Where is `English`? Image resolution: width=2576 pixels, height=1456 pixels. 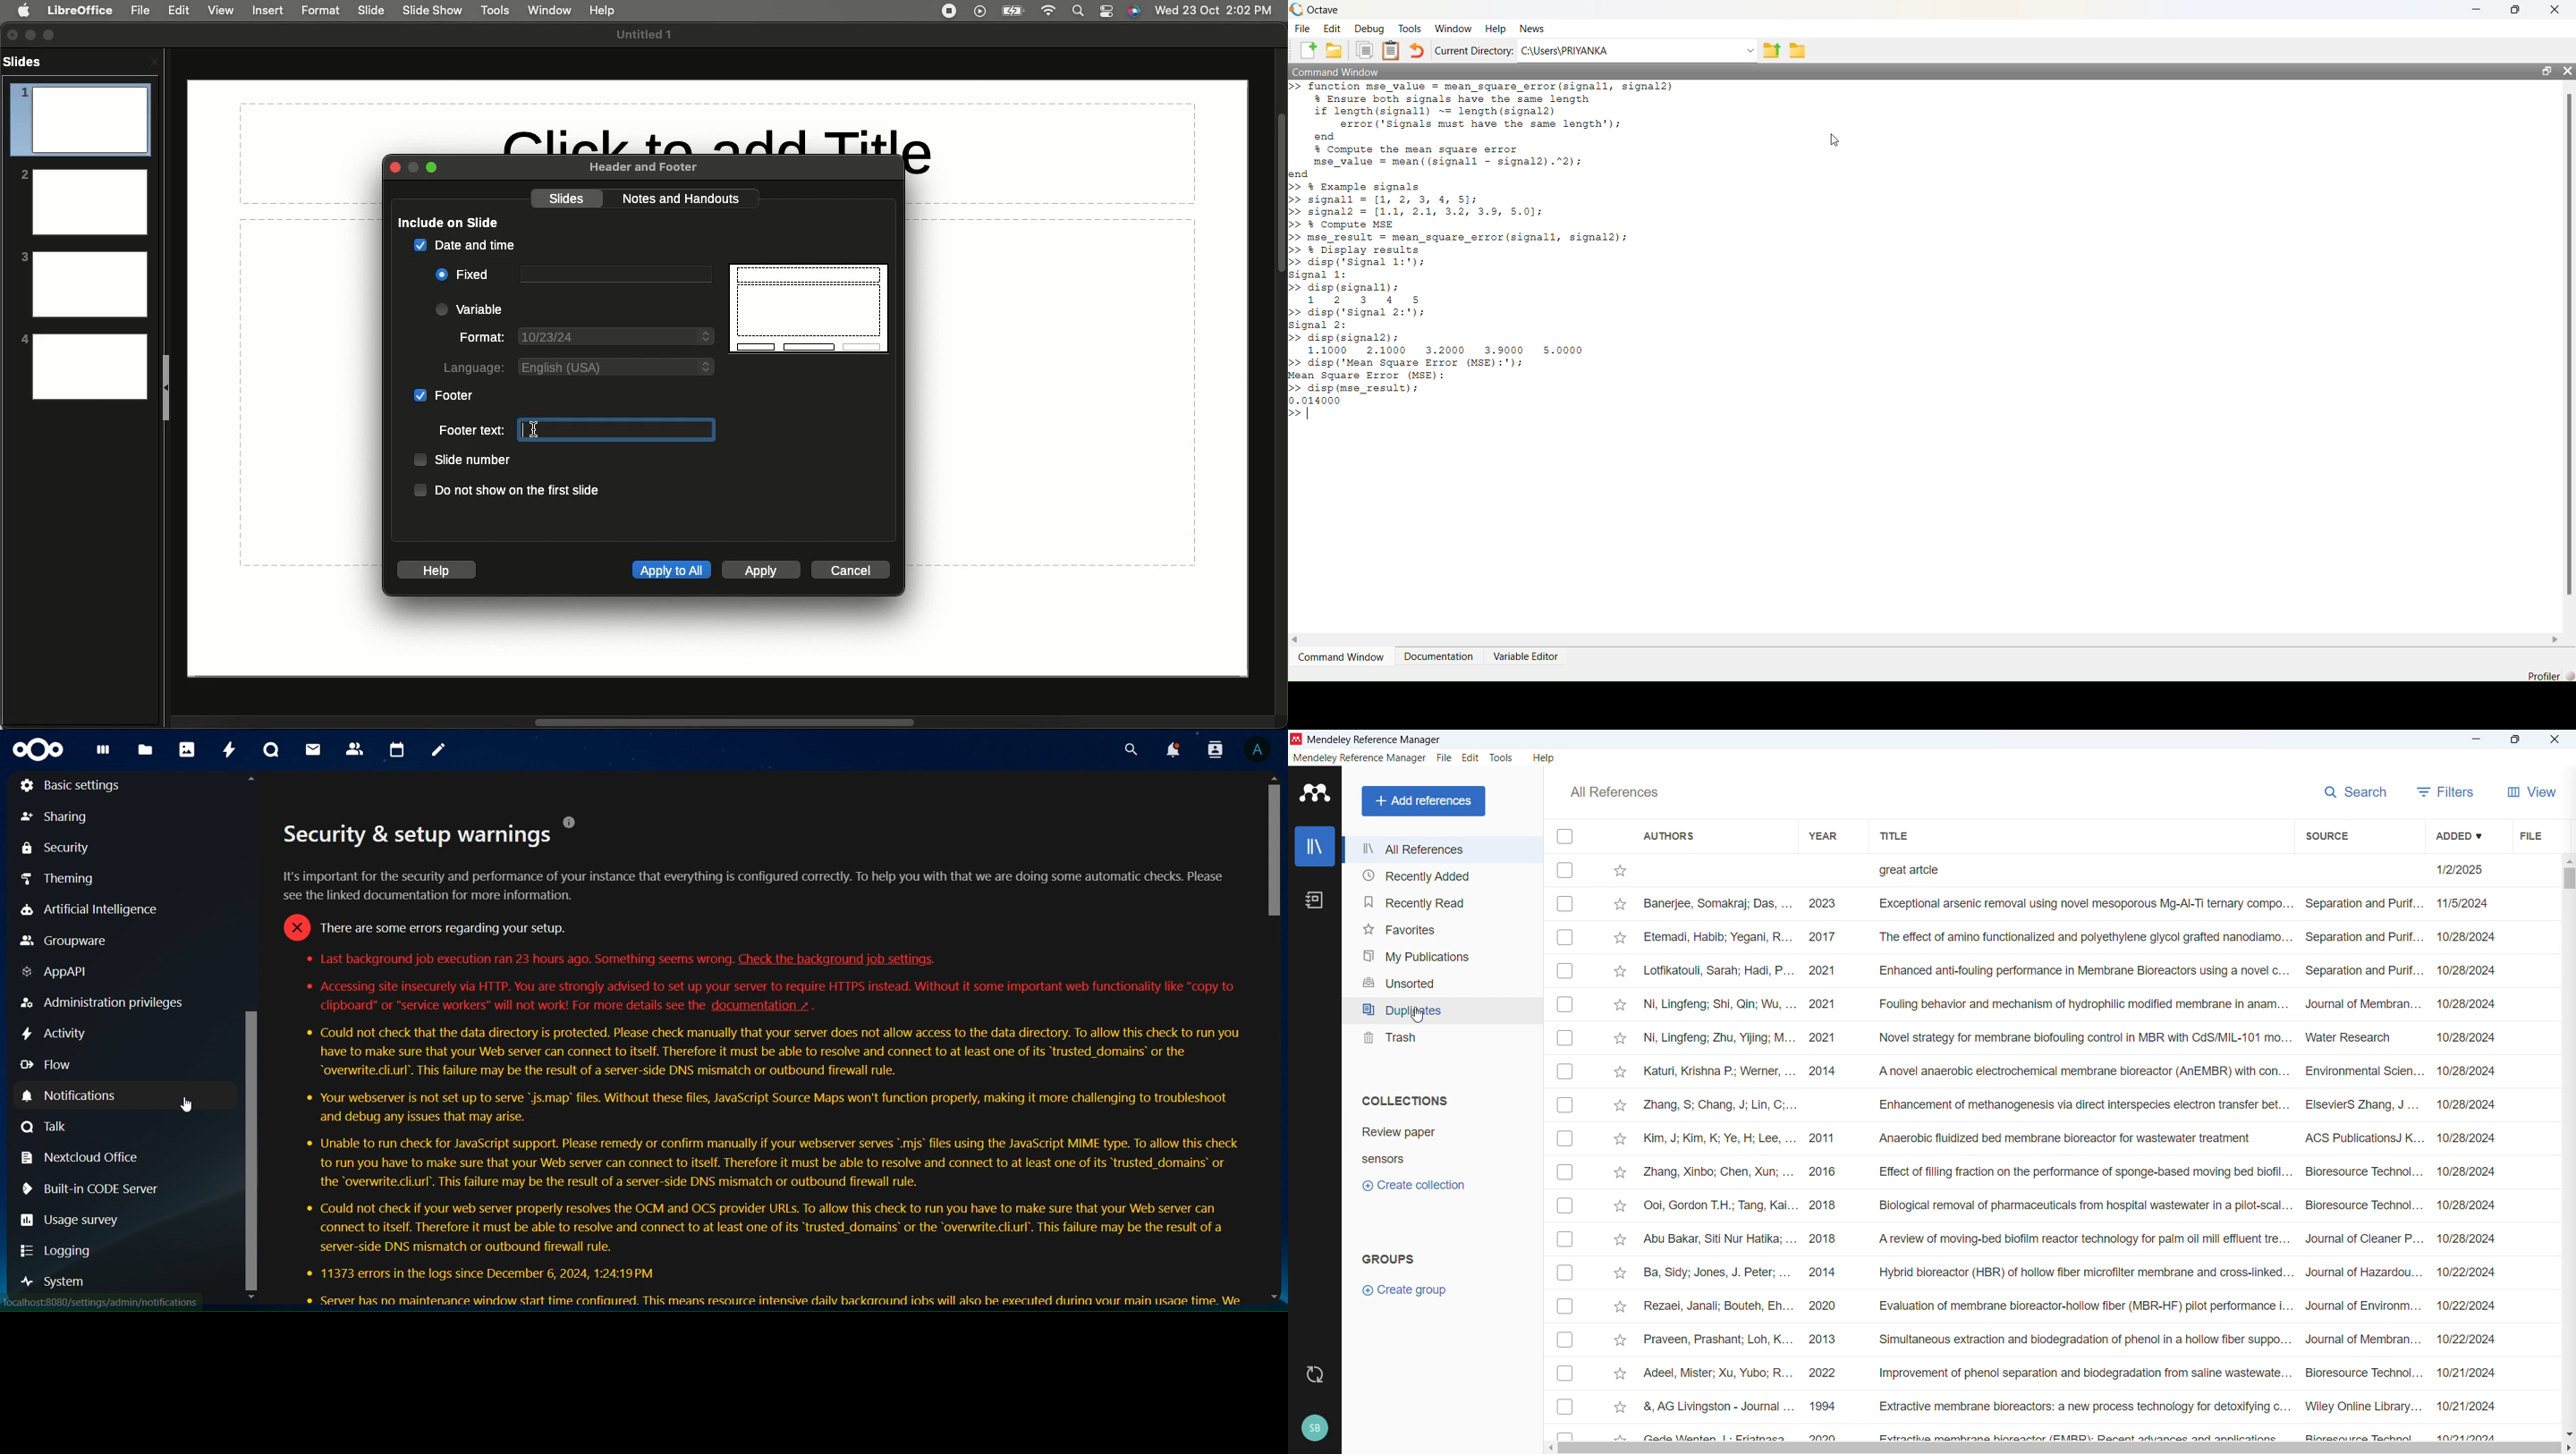 English is located at coordinates (617, 366).